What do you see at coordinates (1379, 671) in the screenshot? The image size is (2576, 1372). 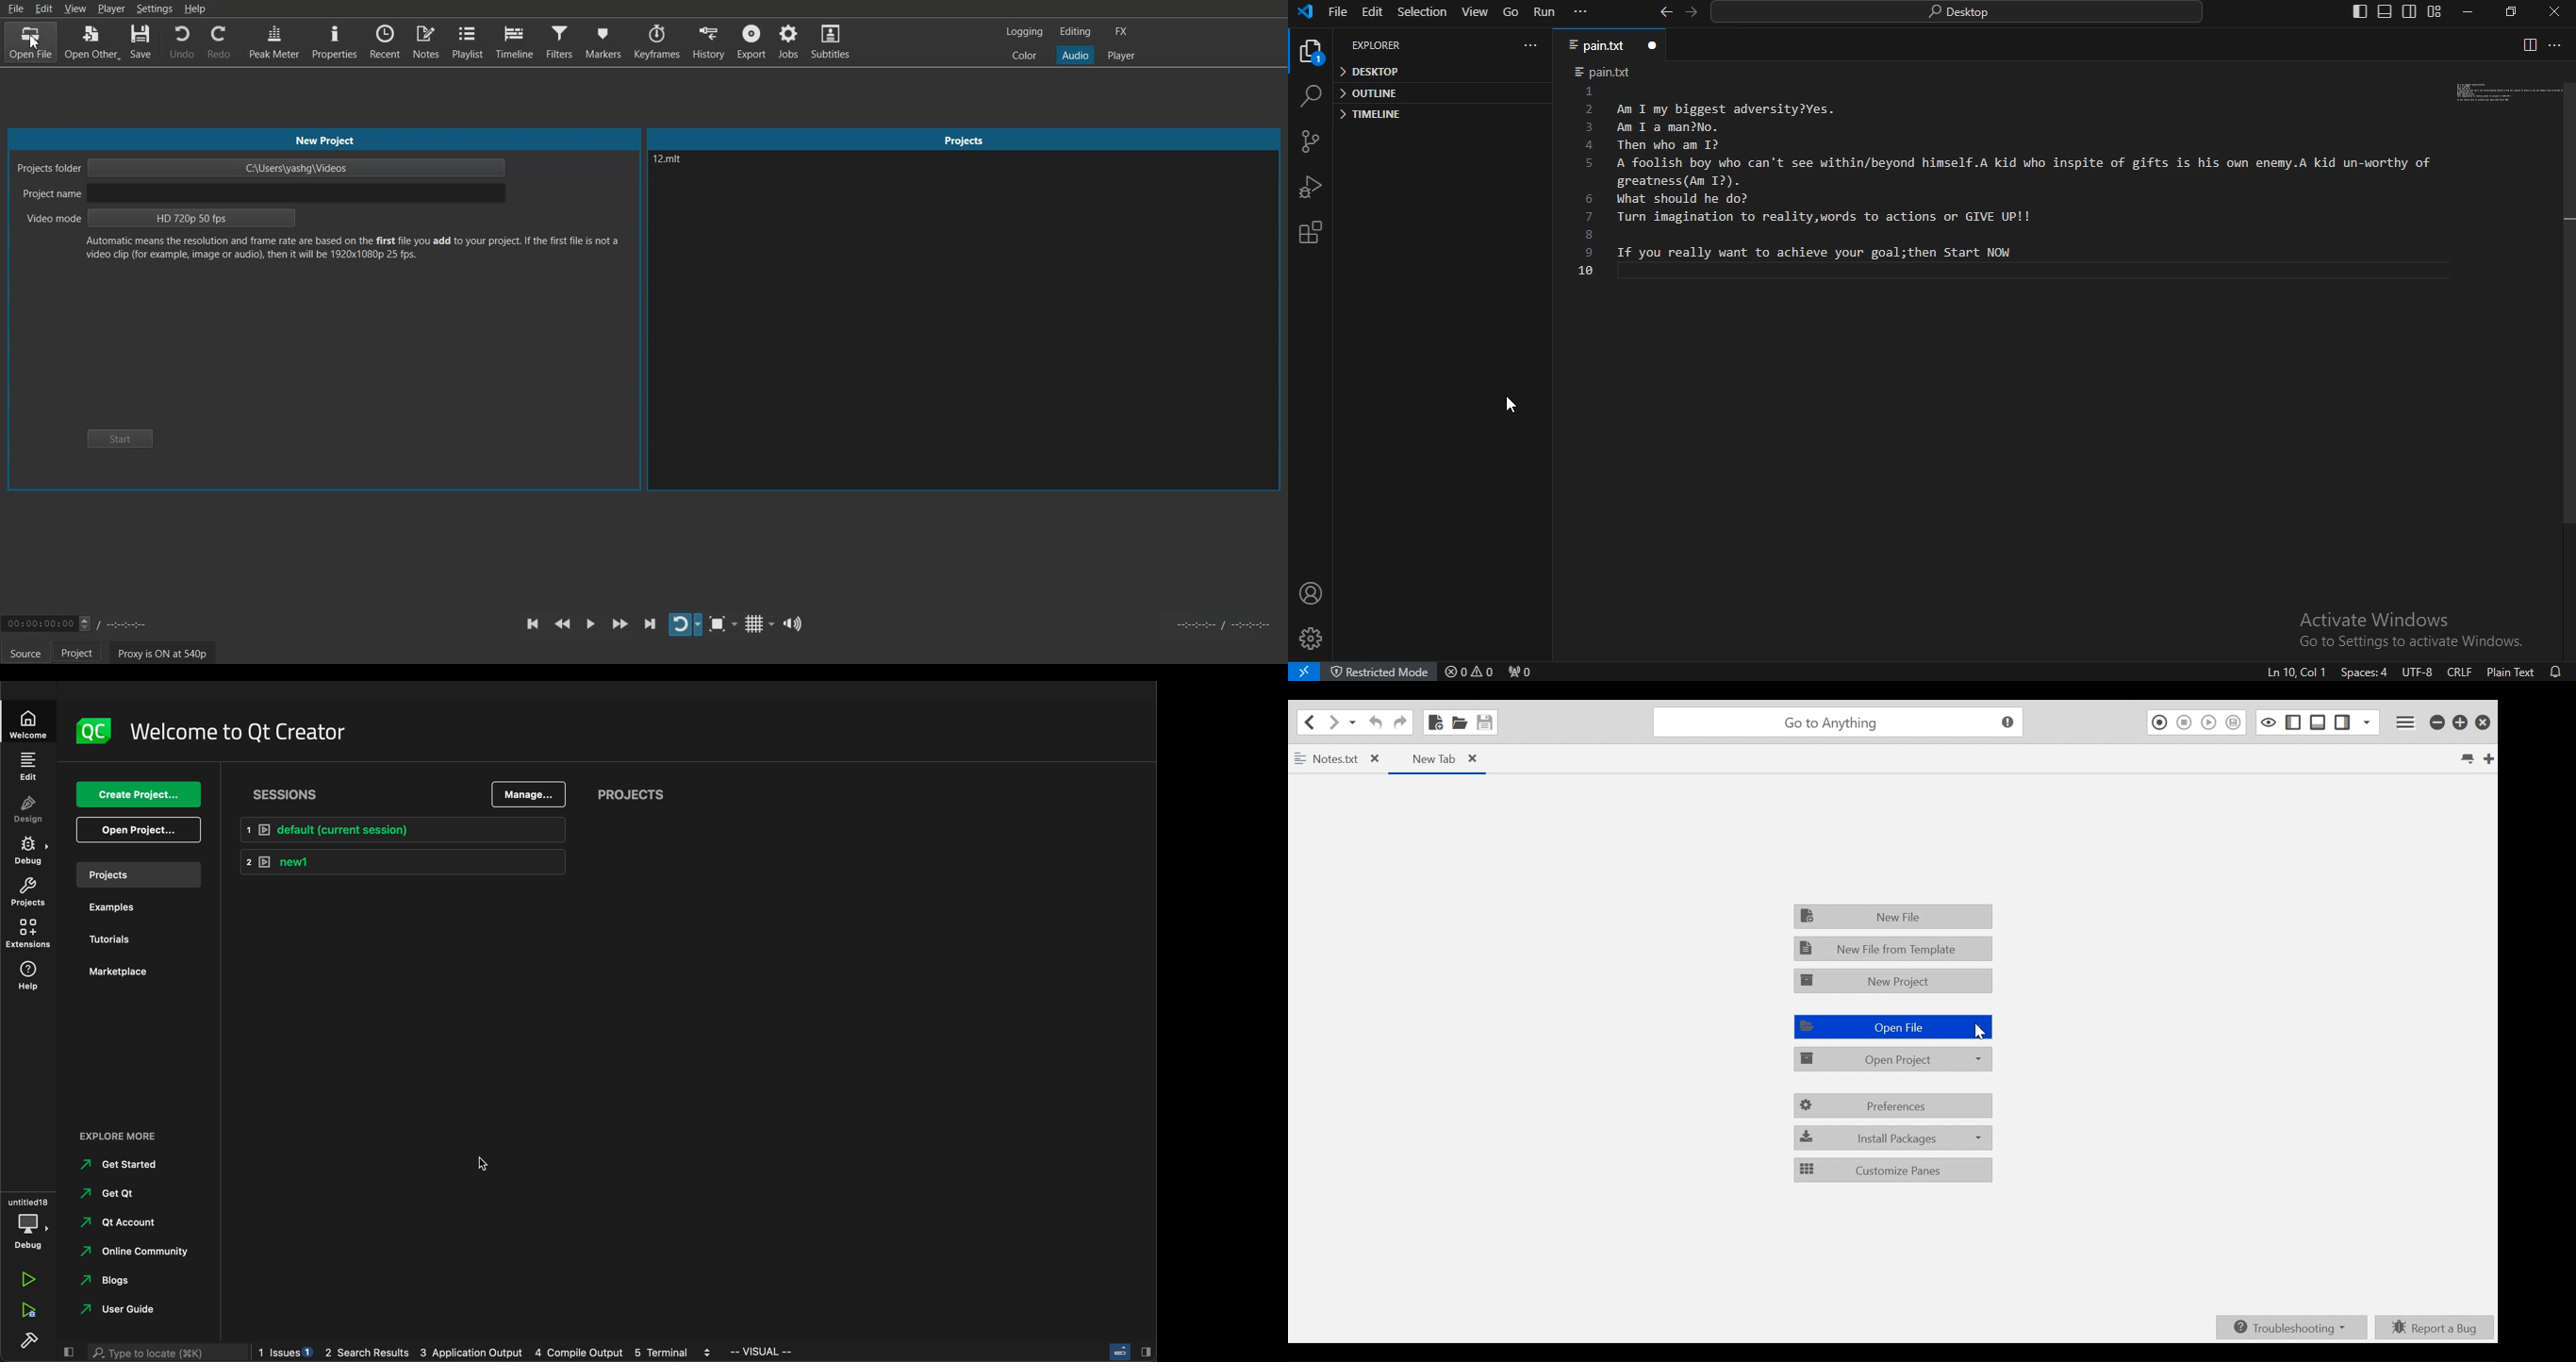 I see `restricted mode` at bounding box center [1379, 671].